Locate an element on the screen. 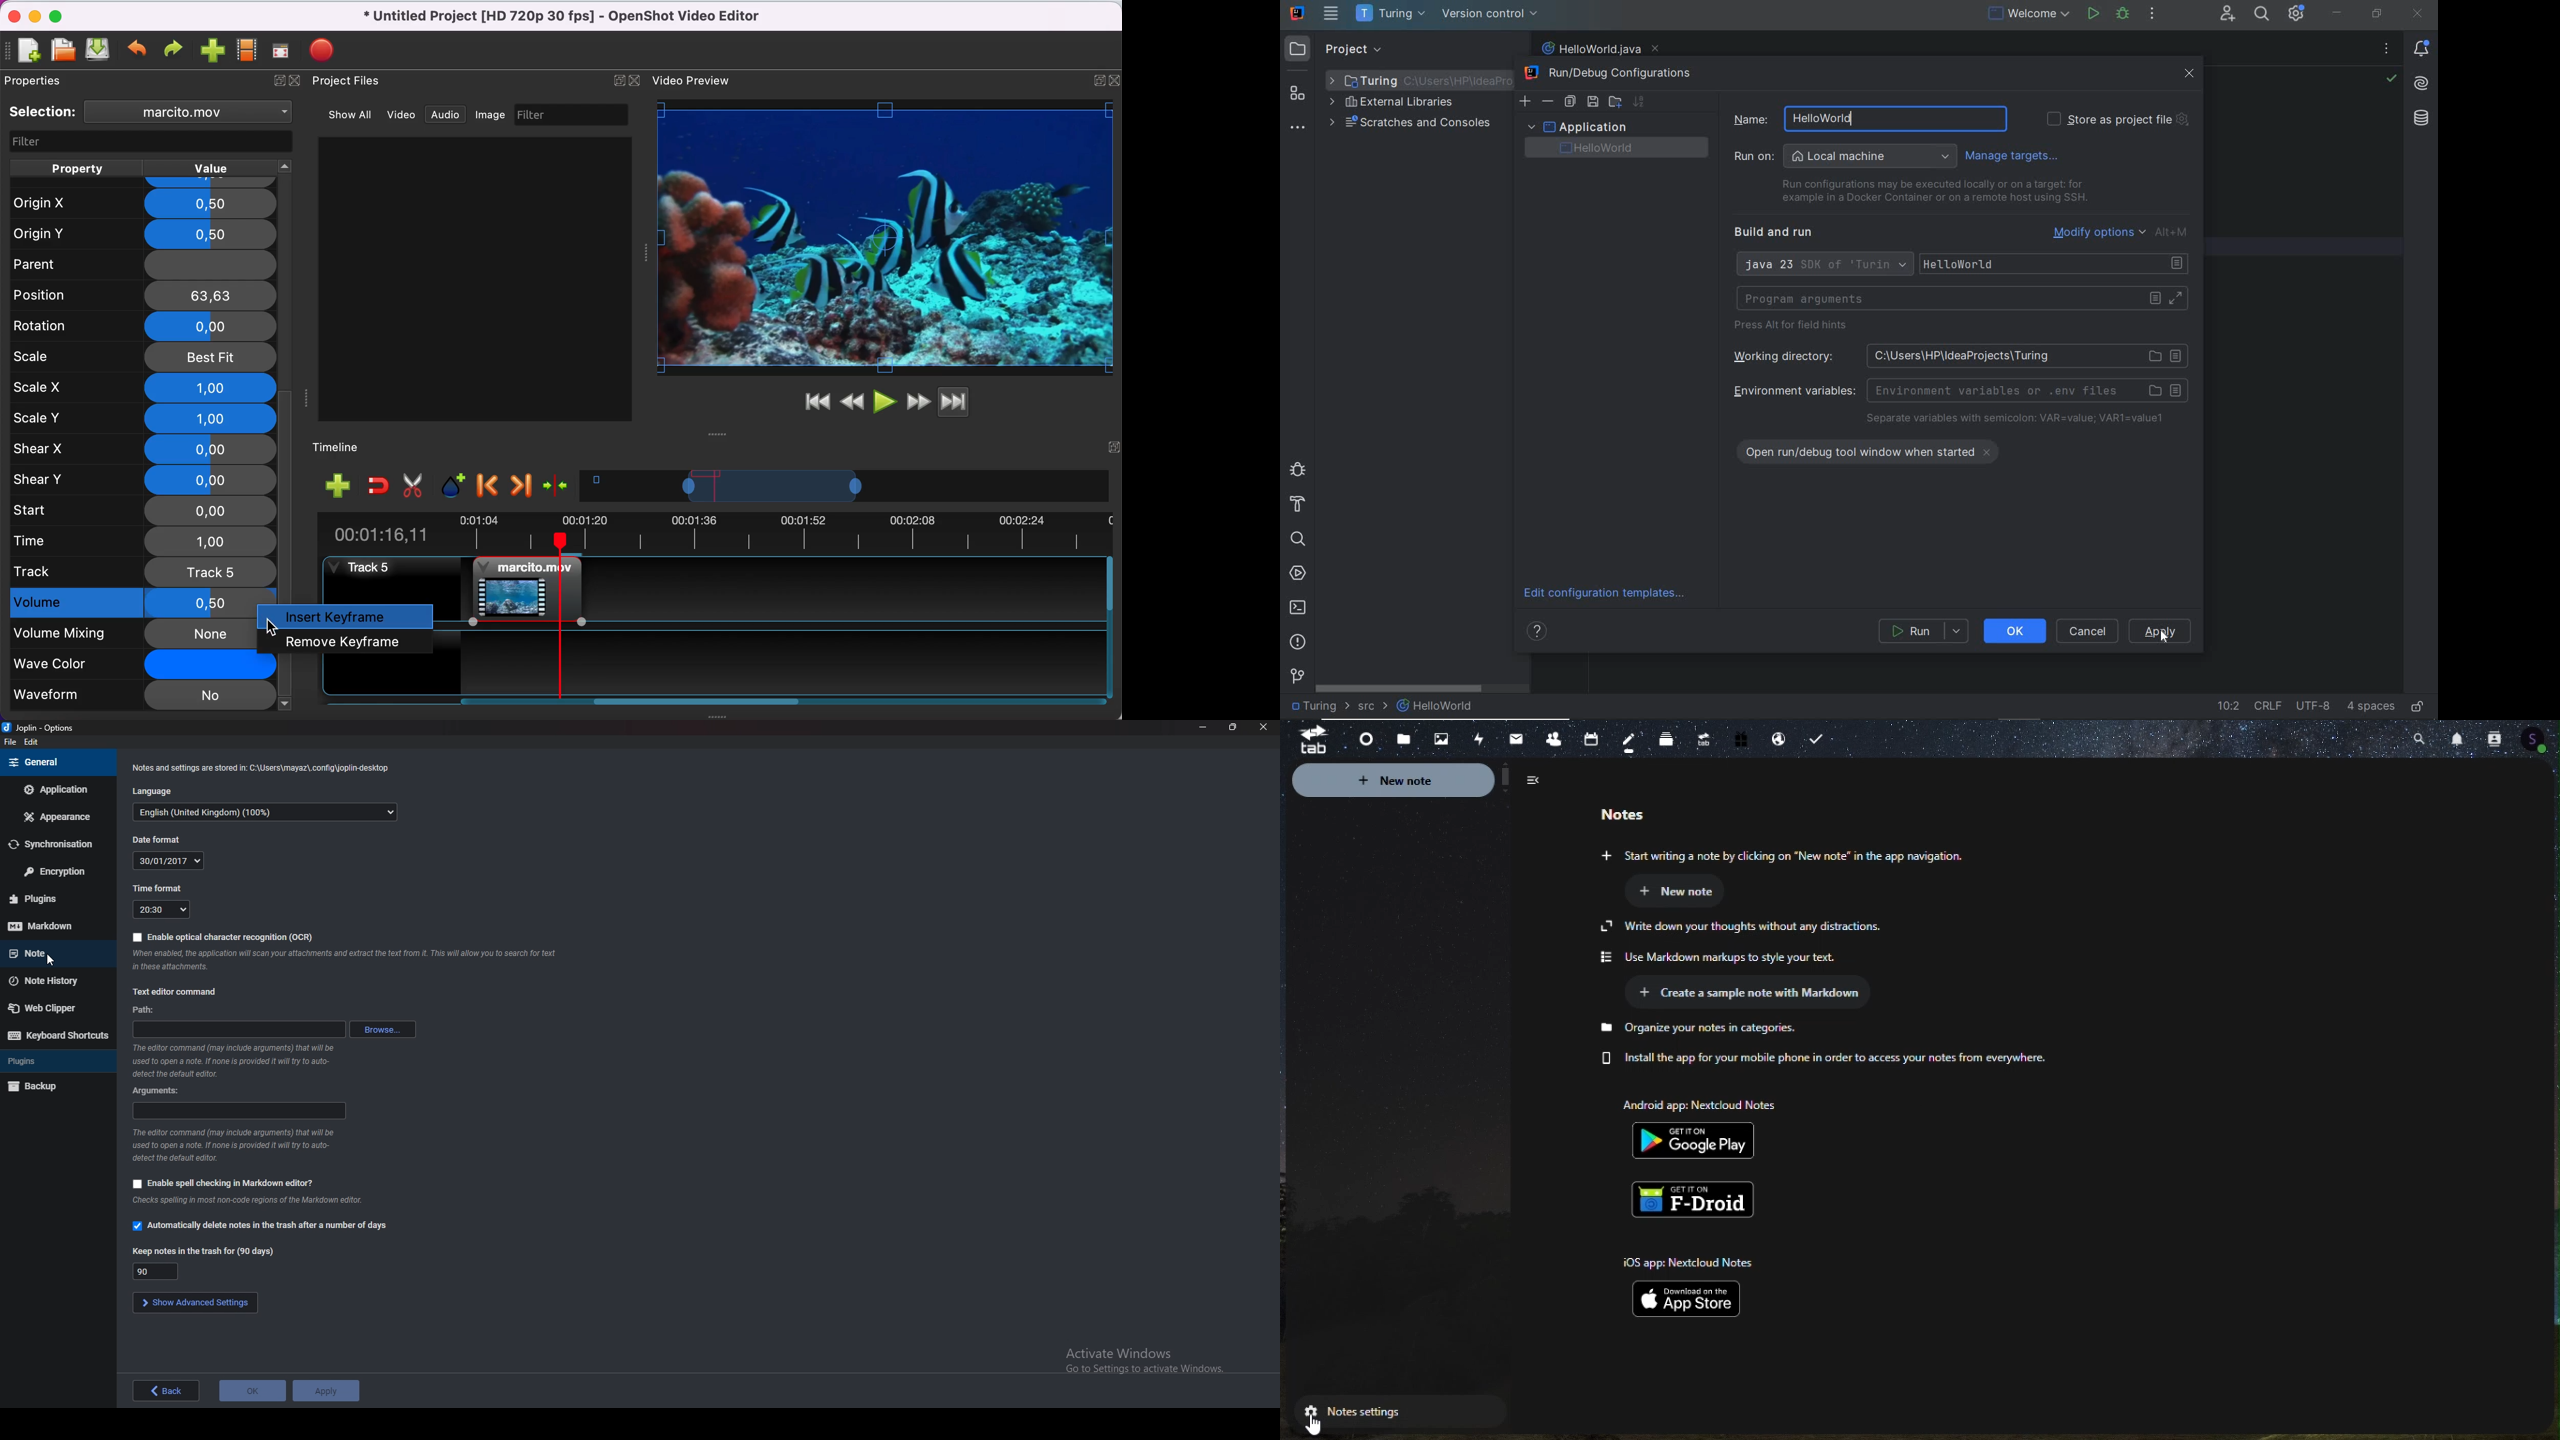 Image resolution: width=2576 pixels, height=1456 pixels. Web Clipper is located at coordinates (54, 1009).